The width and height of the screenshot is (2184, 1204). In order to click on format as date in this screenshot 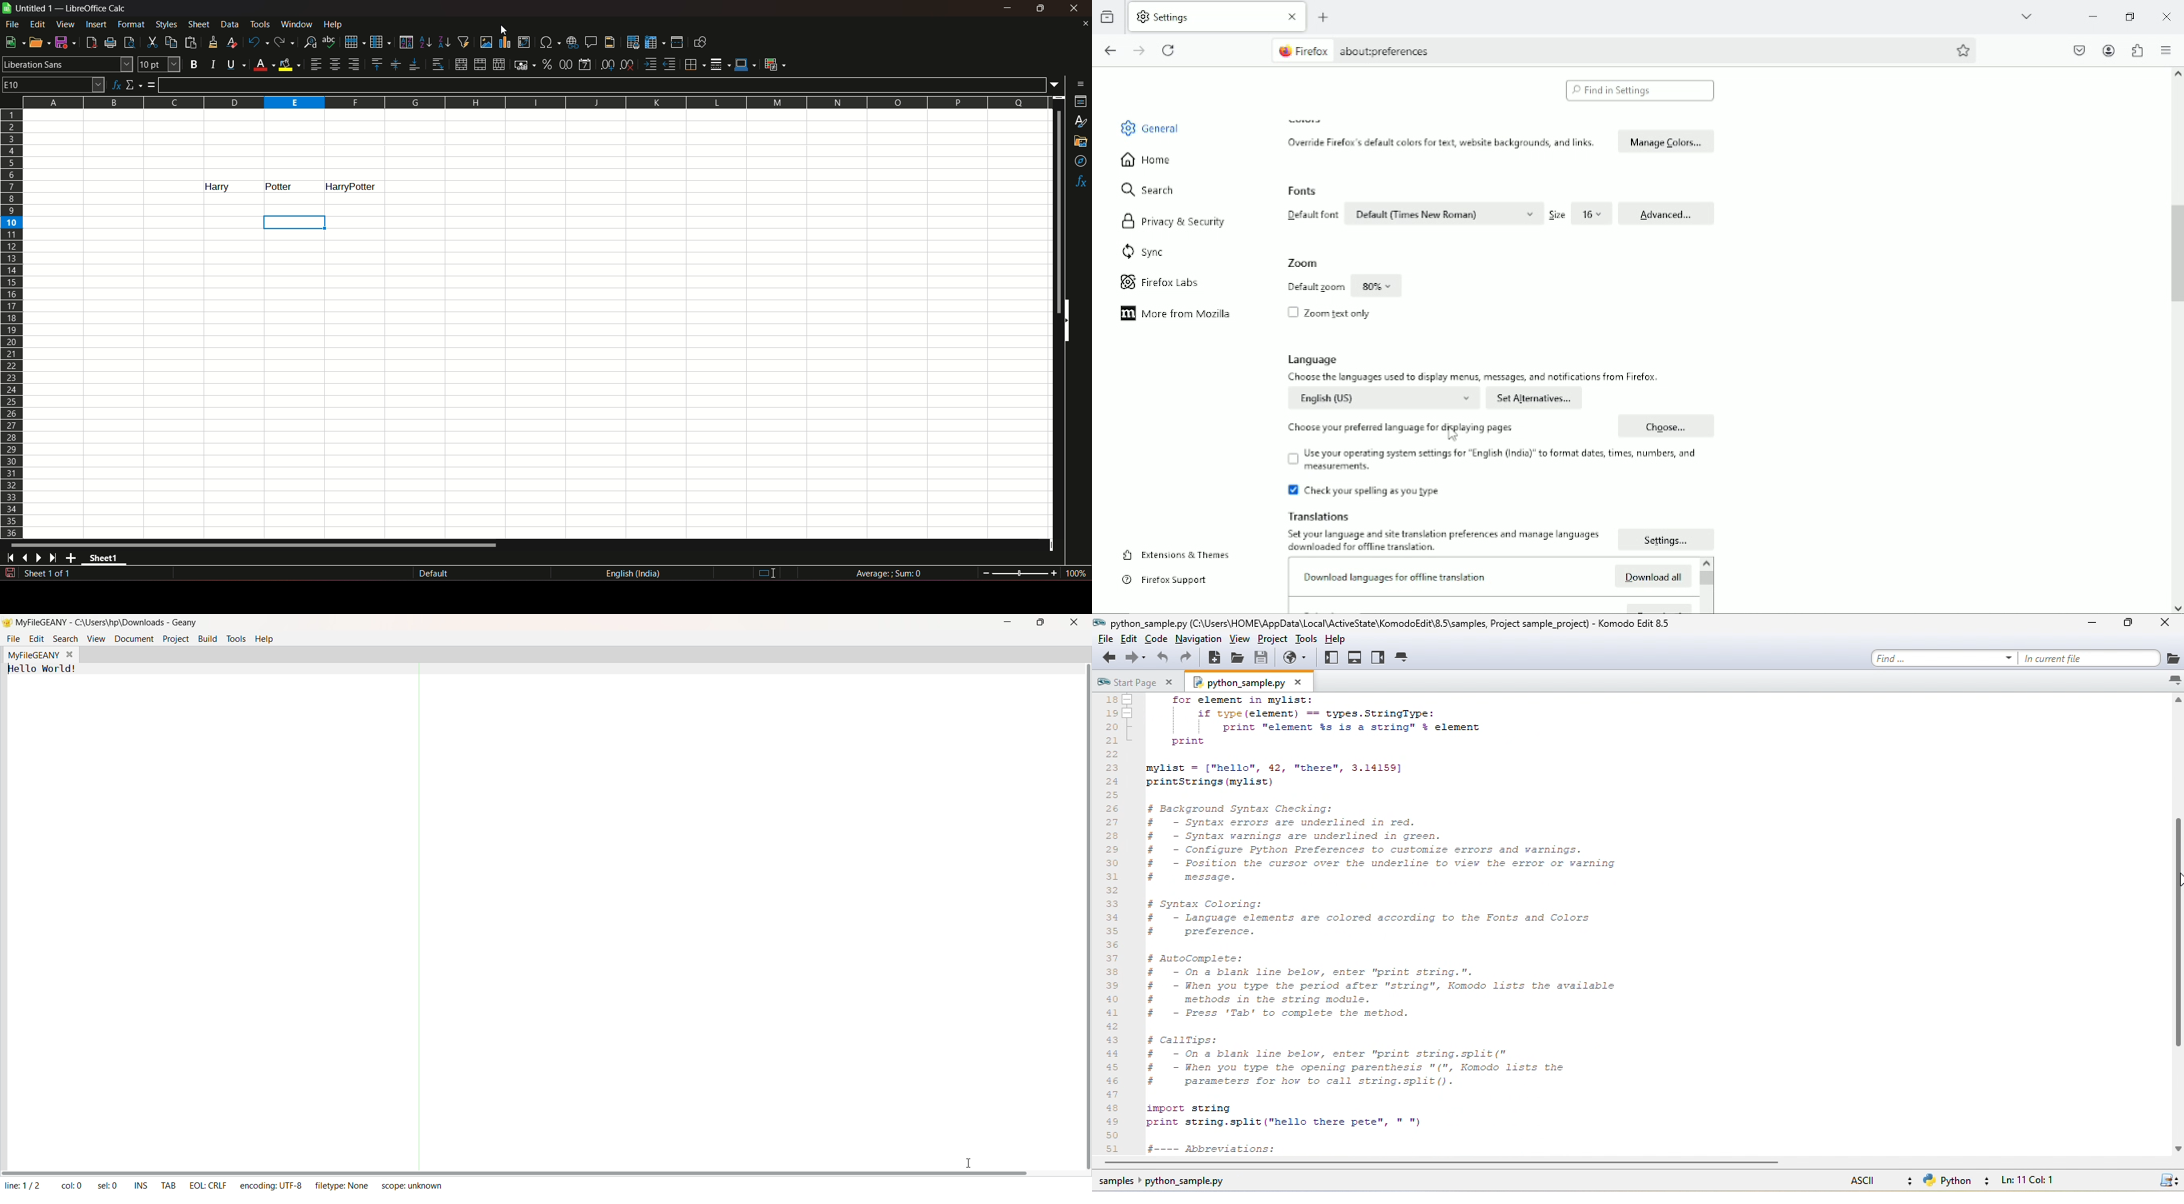, I will do `click(585, 65)`.